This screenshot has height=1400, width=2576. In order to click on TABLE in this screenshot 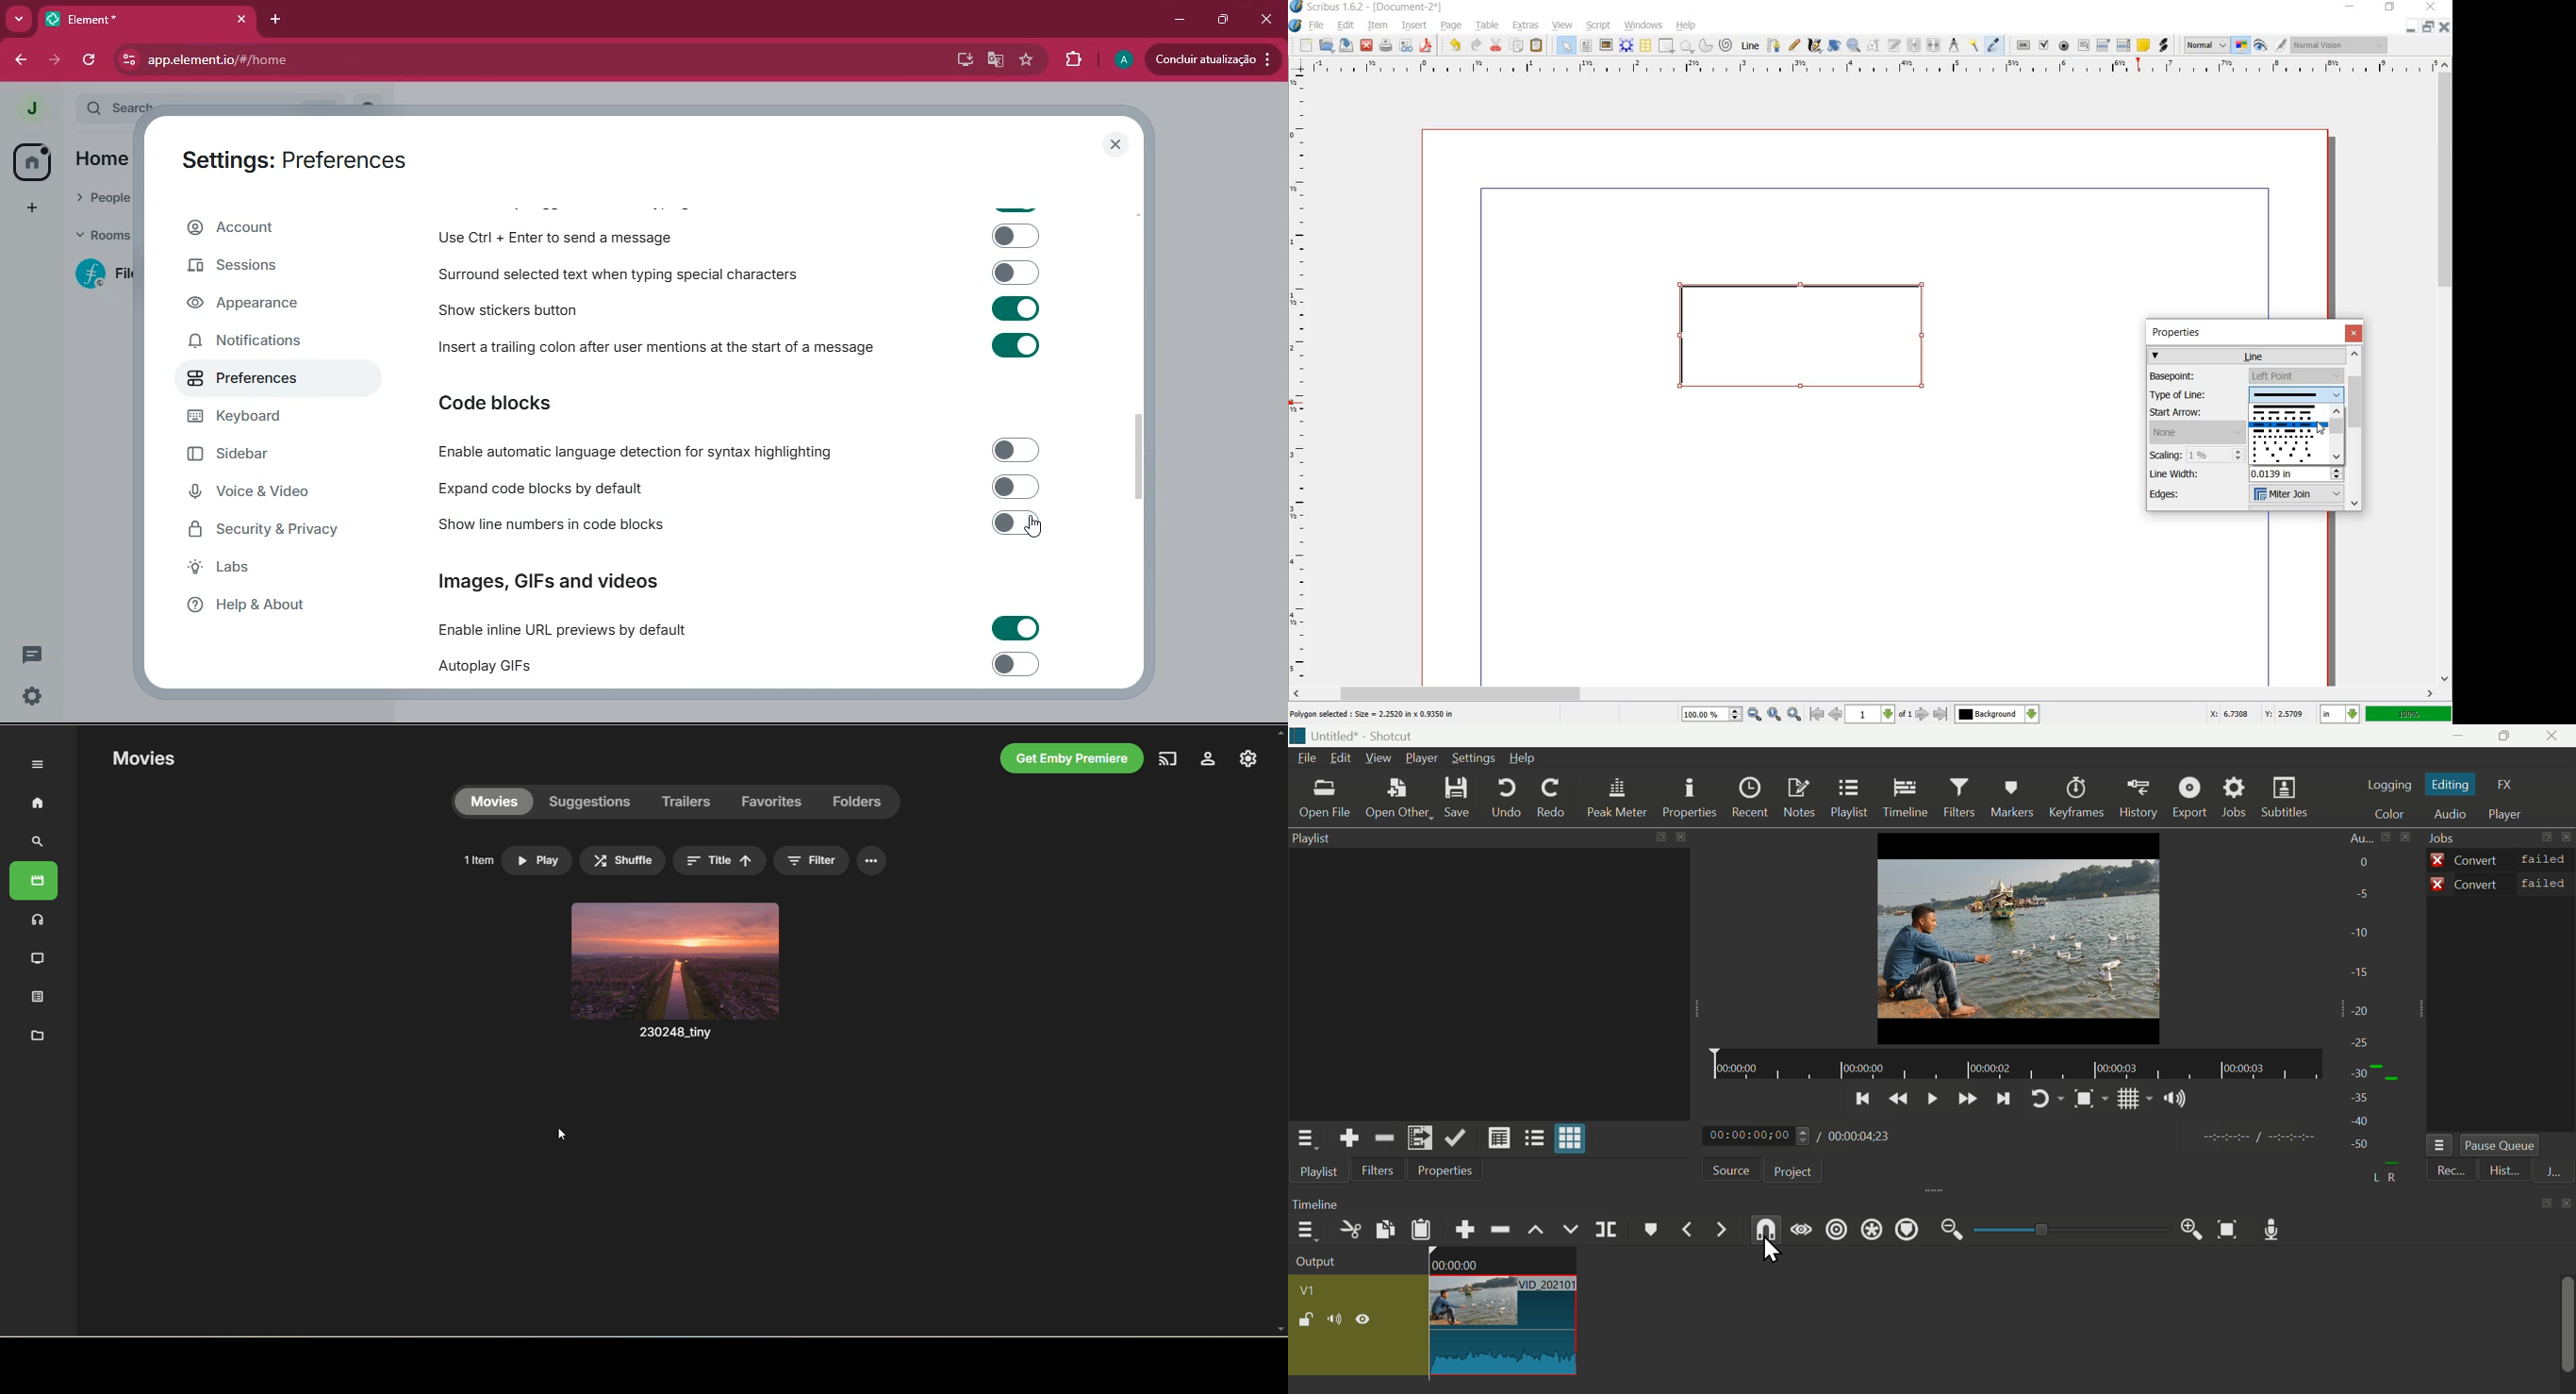, I will do `click(1488, 26)`.